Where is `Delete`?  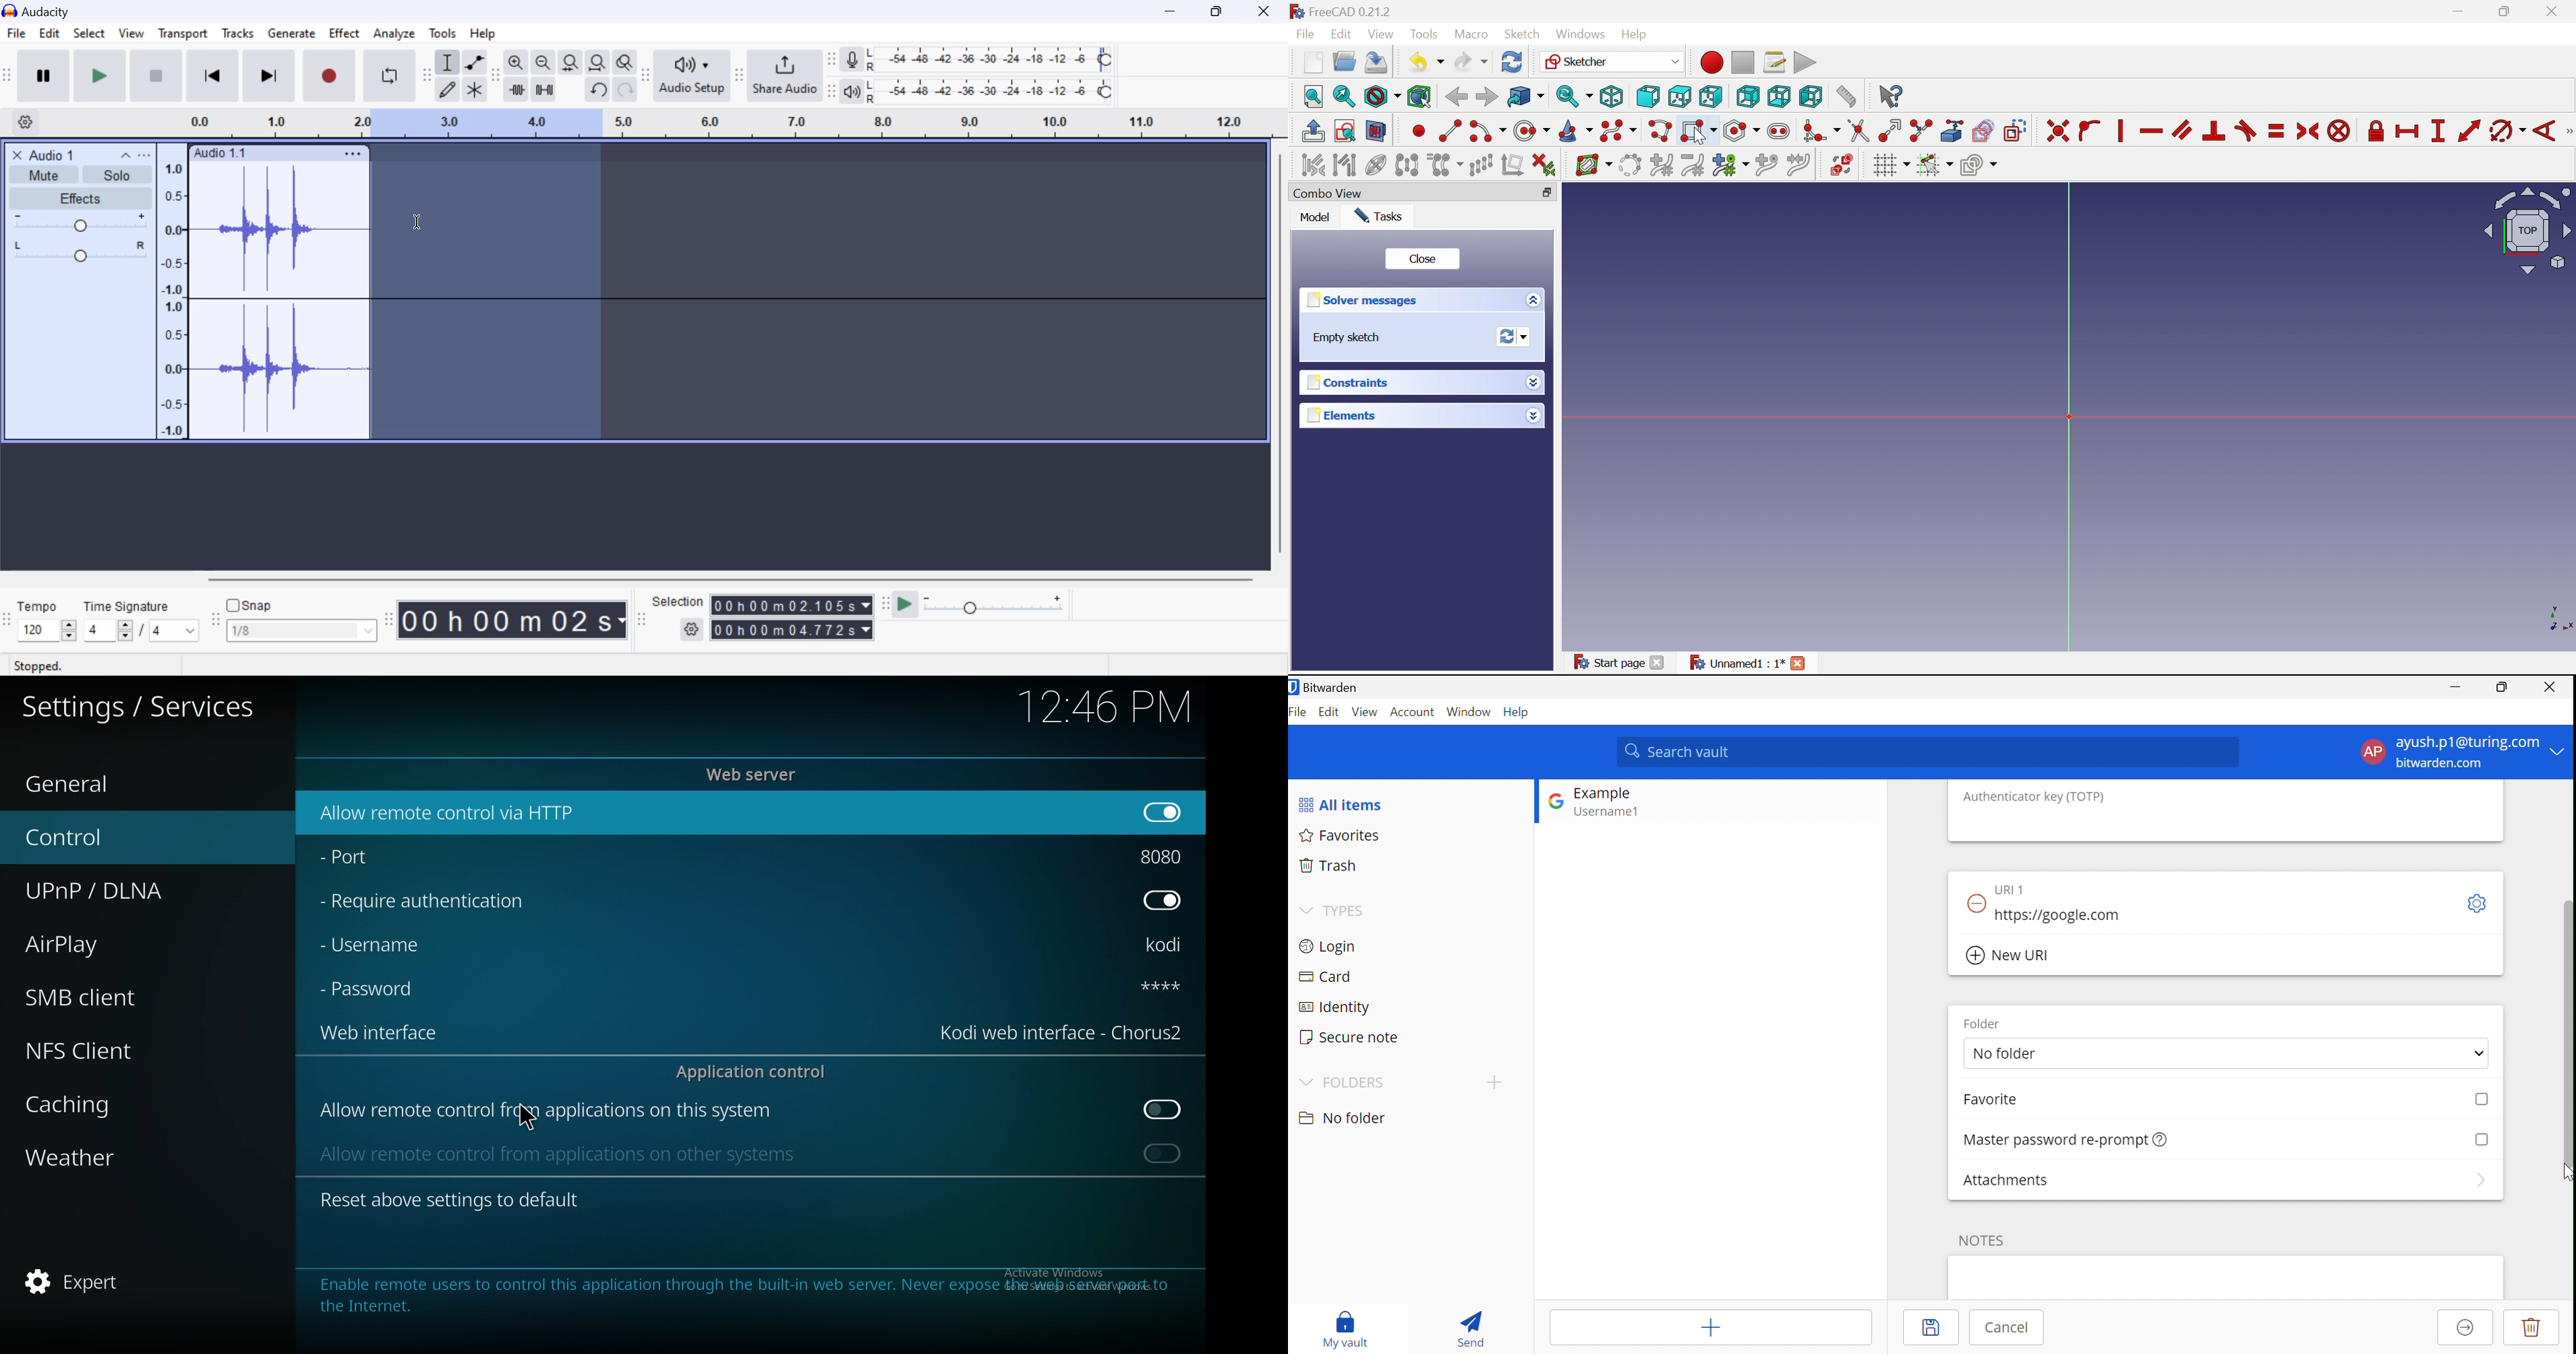
Delete is located at coordinates (2532, 1328).